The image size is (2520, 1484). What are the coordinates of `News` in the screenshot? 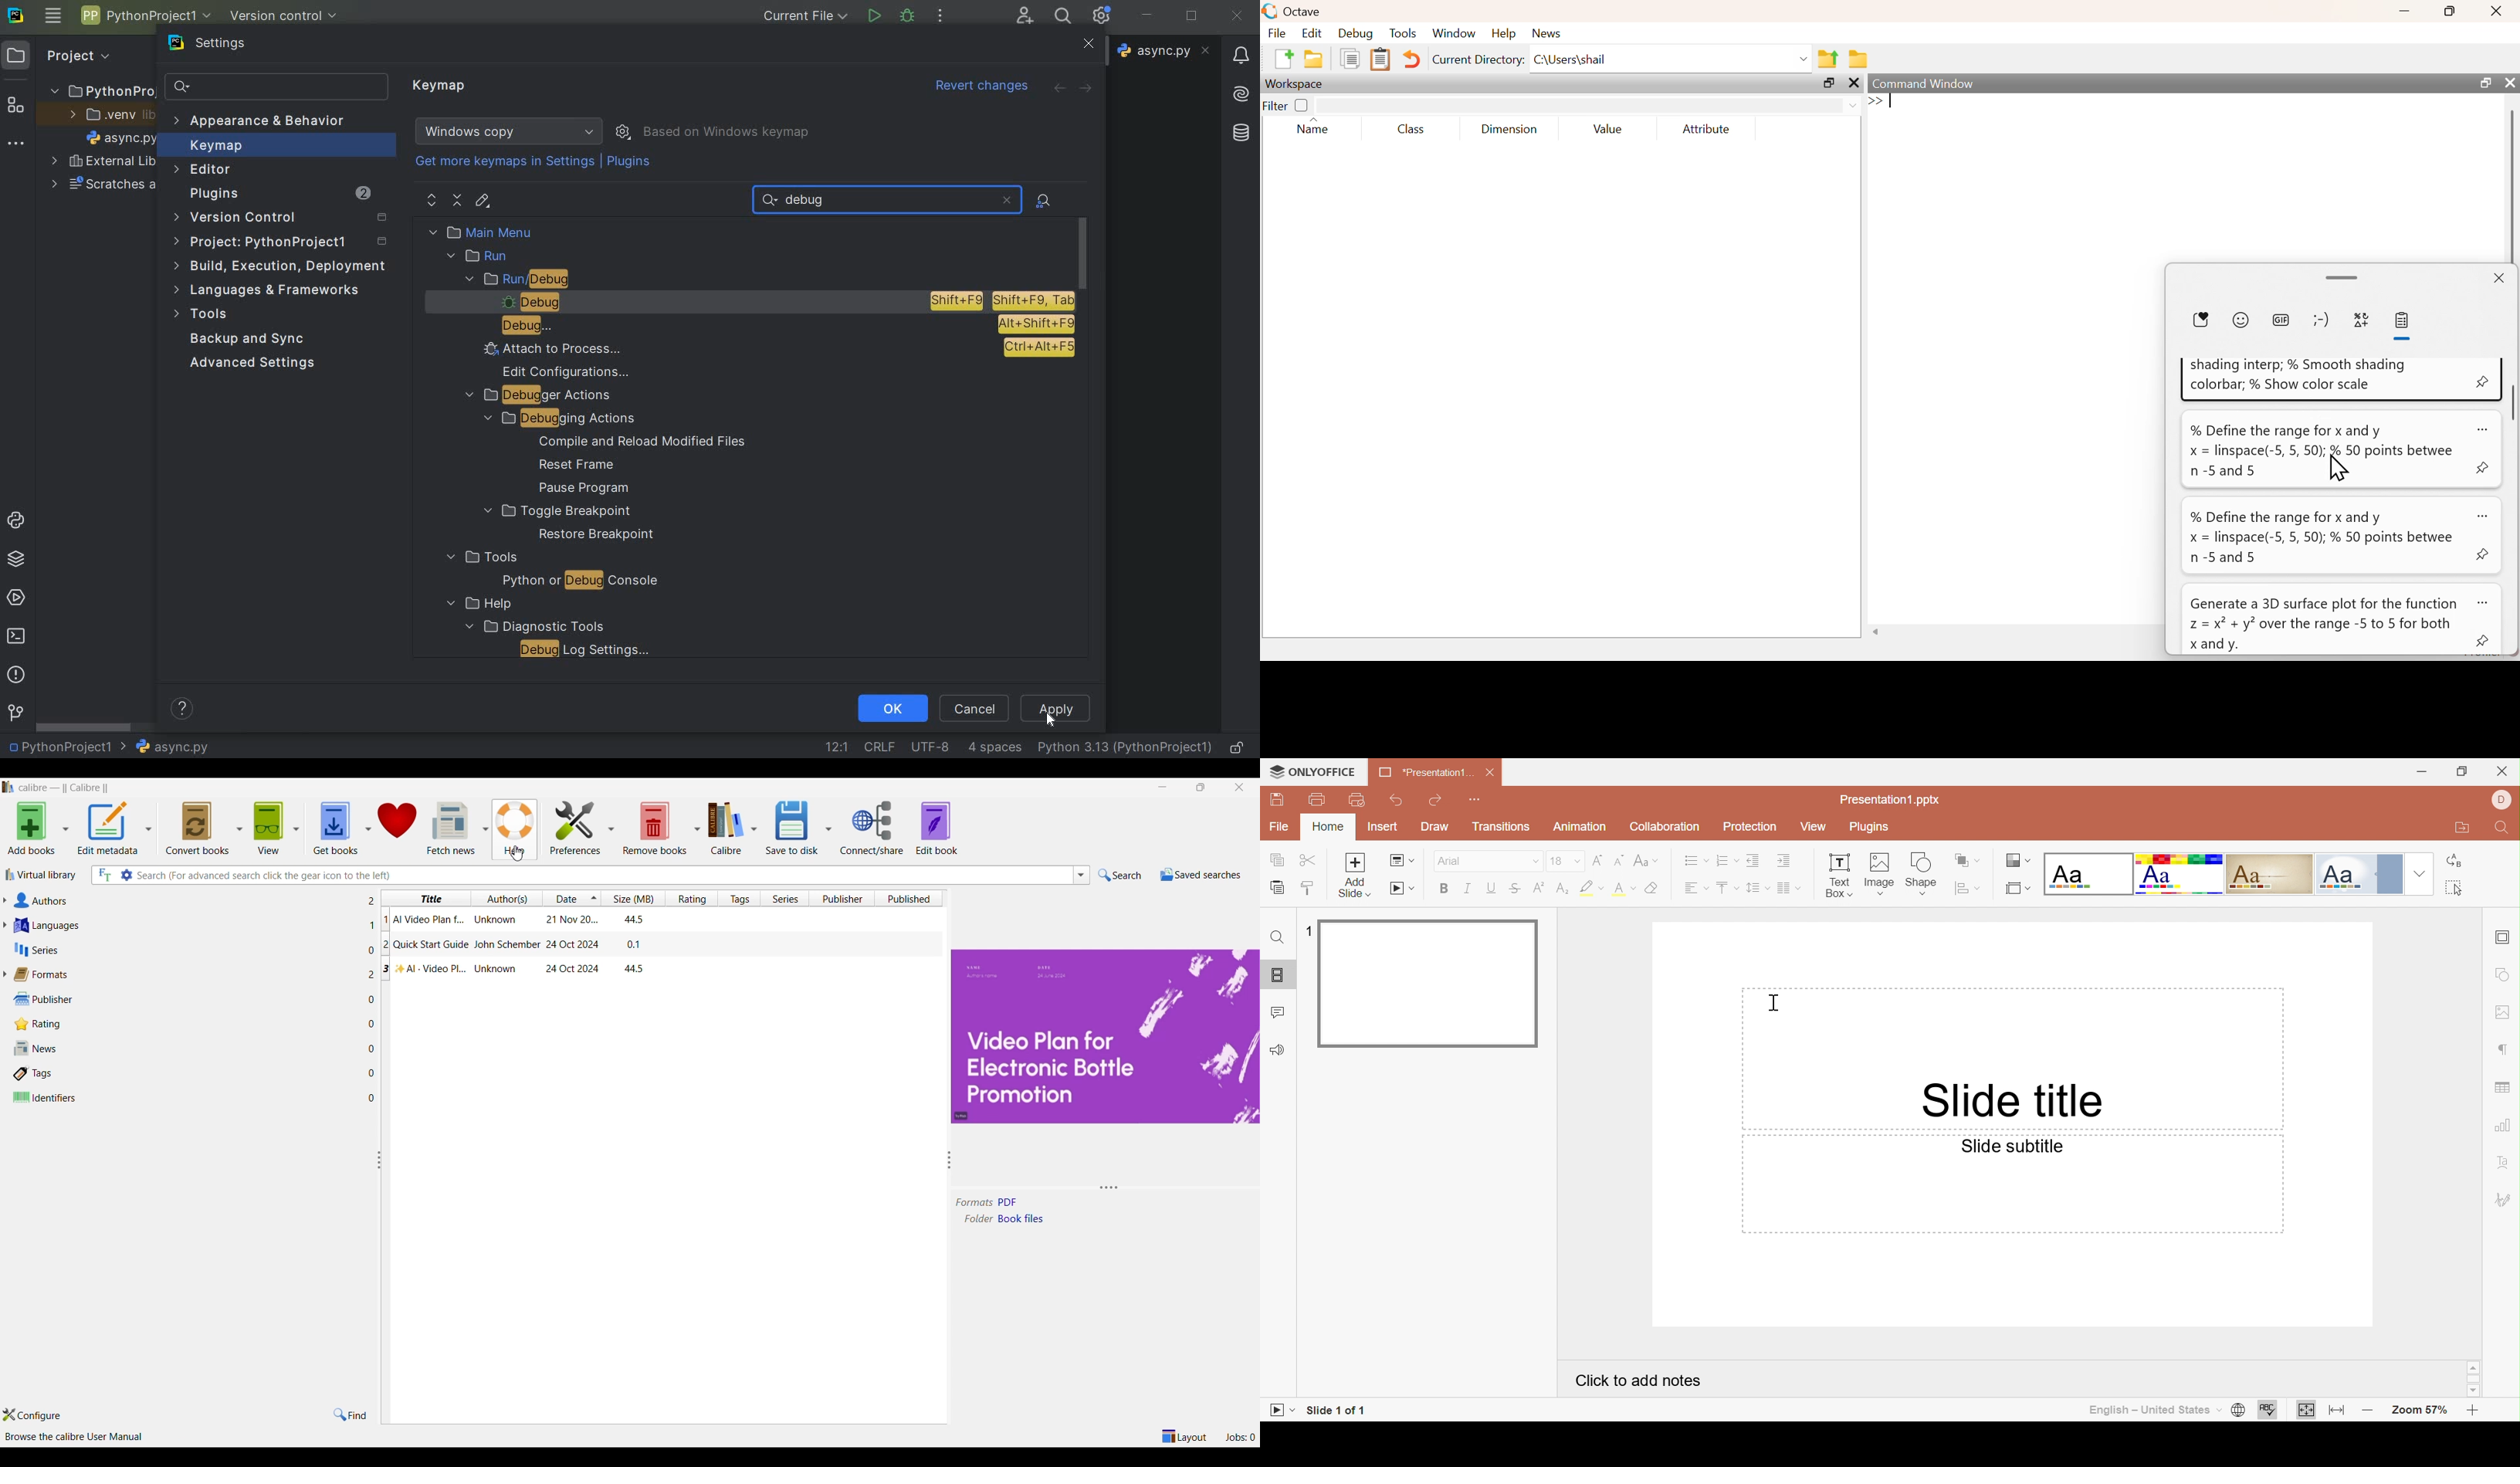 It's located at (1548, 33).